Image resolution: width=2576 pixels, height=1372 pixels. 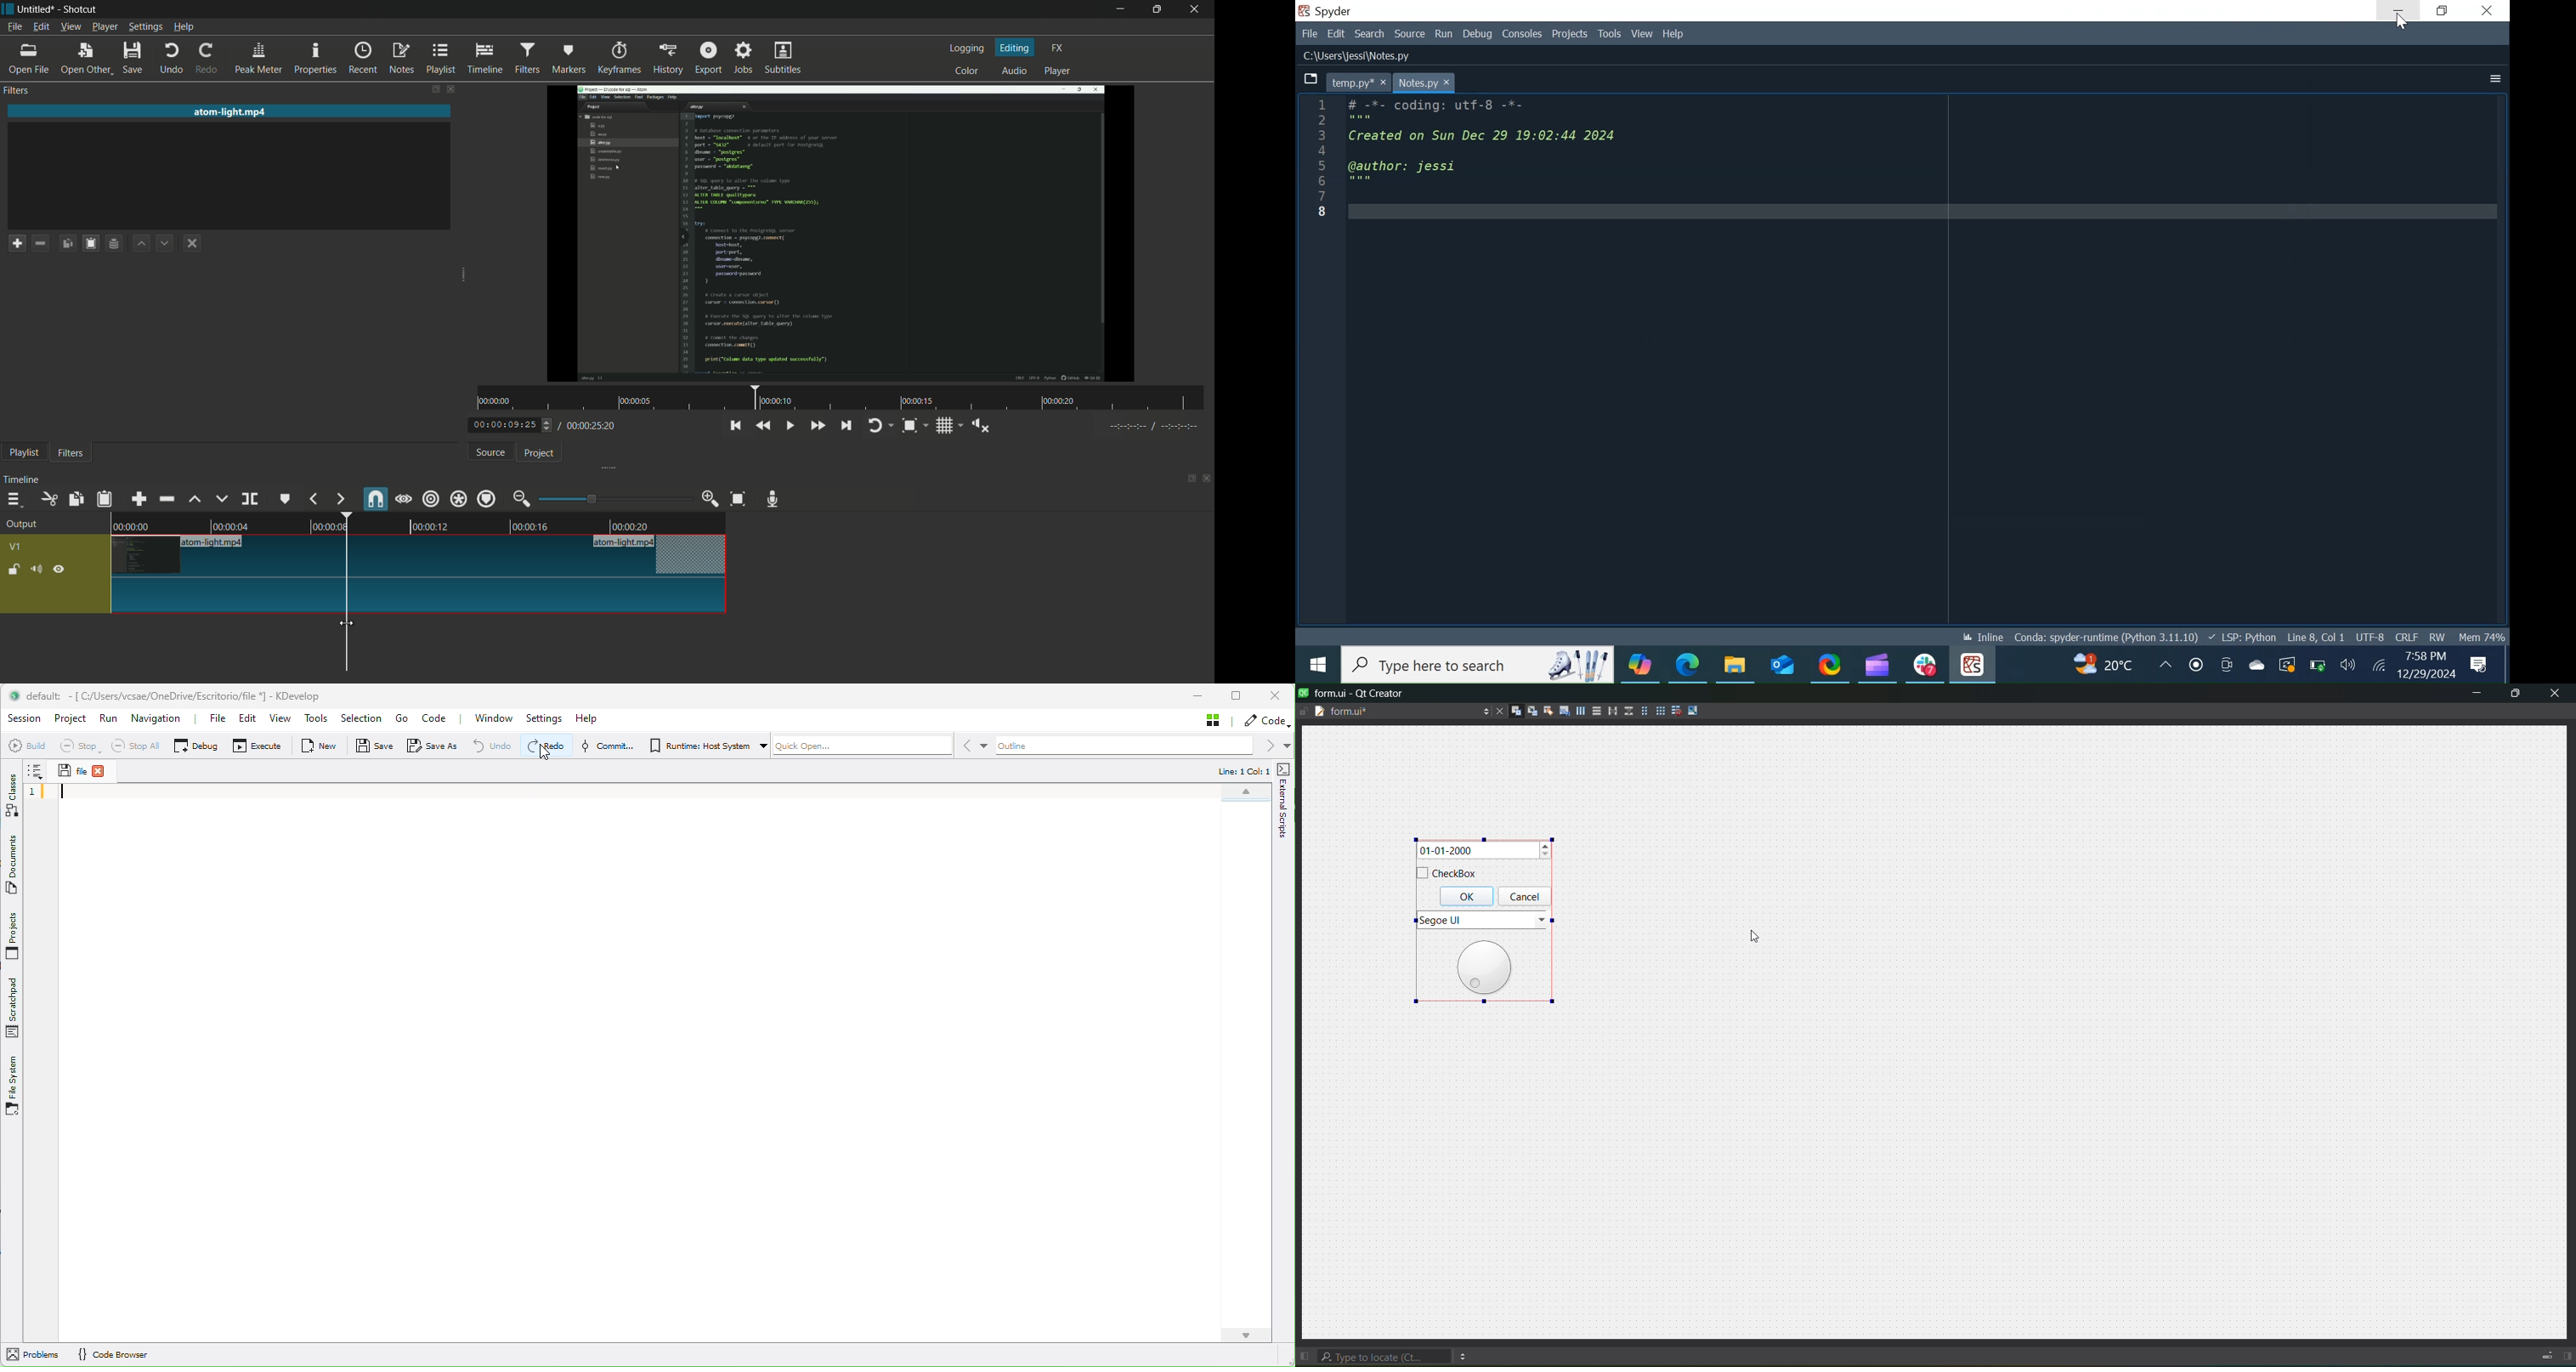 I want to click on maximize, so click(x=1160, y=9).